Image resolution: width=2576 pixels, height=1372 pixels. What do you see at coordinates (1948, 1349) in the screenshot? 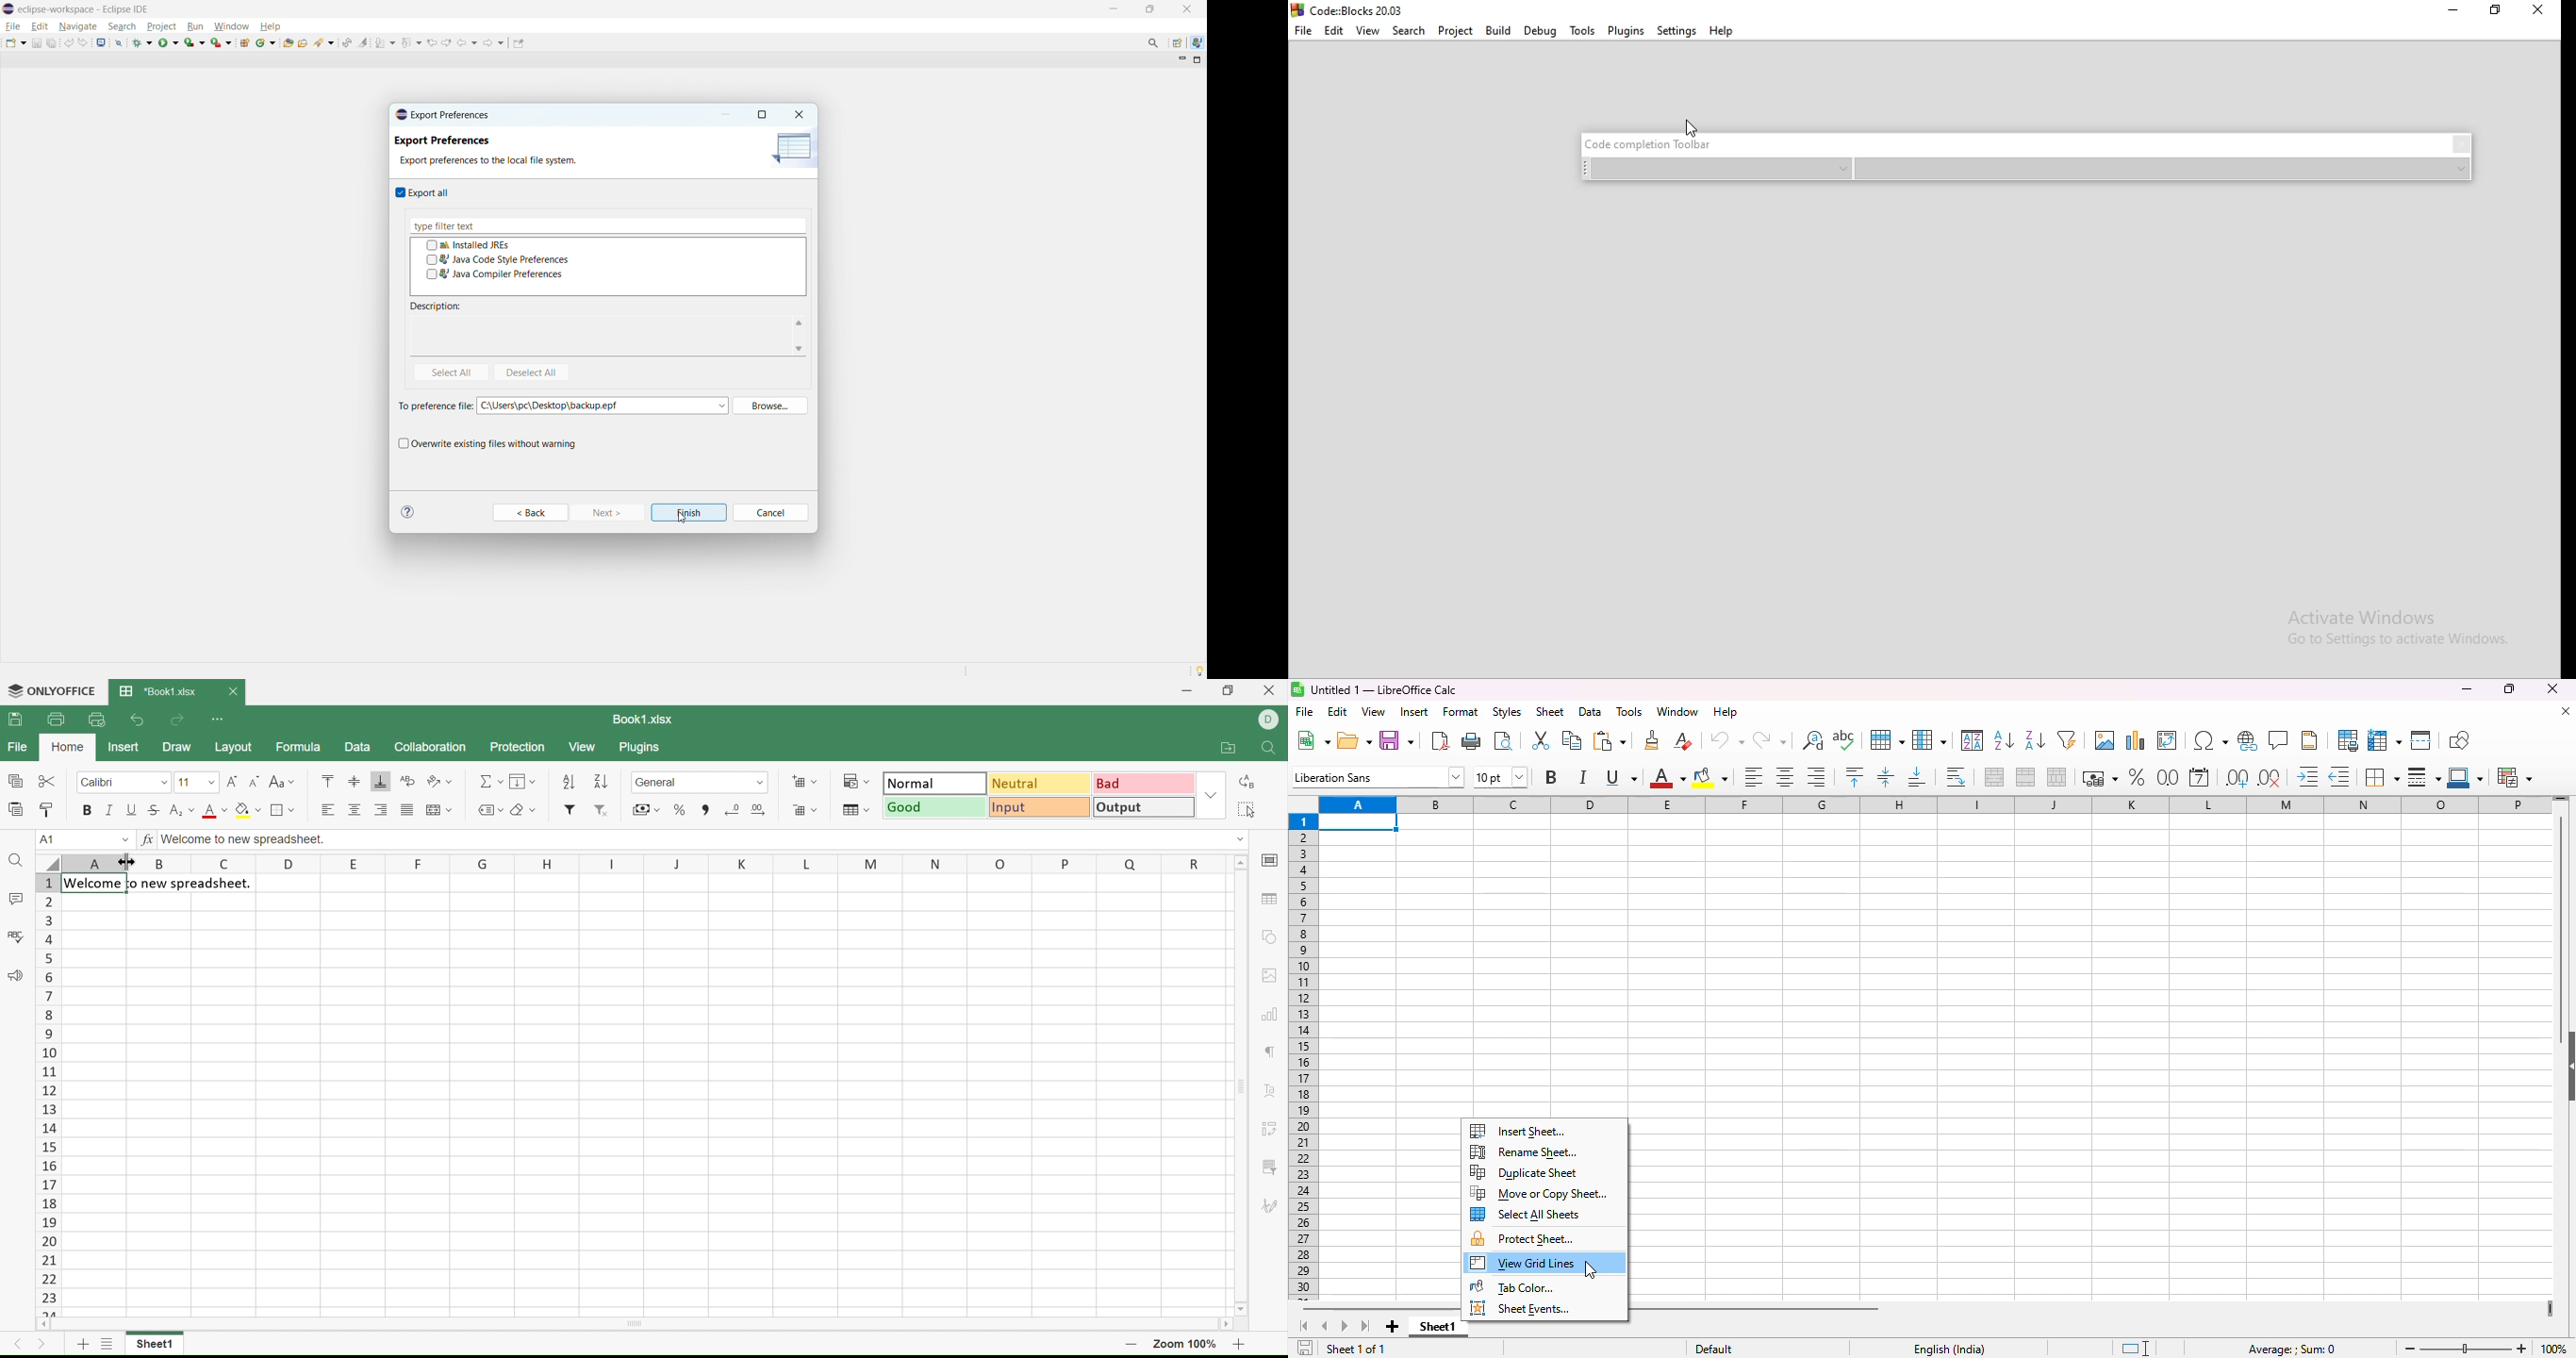
I see `text language` at bounding box center [1948, 1349].